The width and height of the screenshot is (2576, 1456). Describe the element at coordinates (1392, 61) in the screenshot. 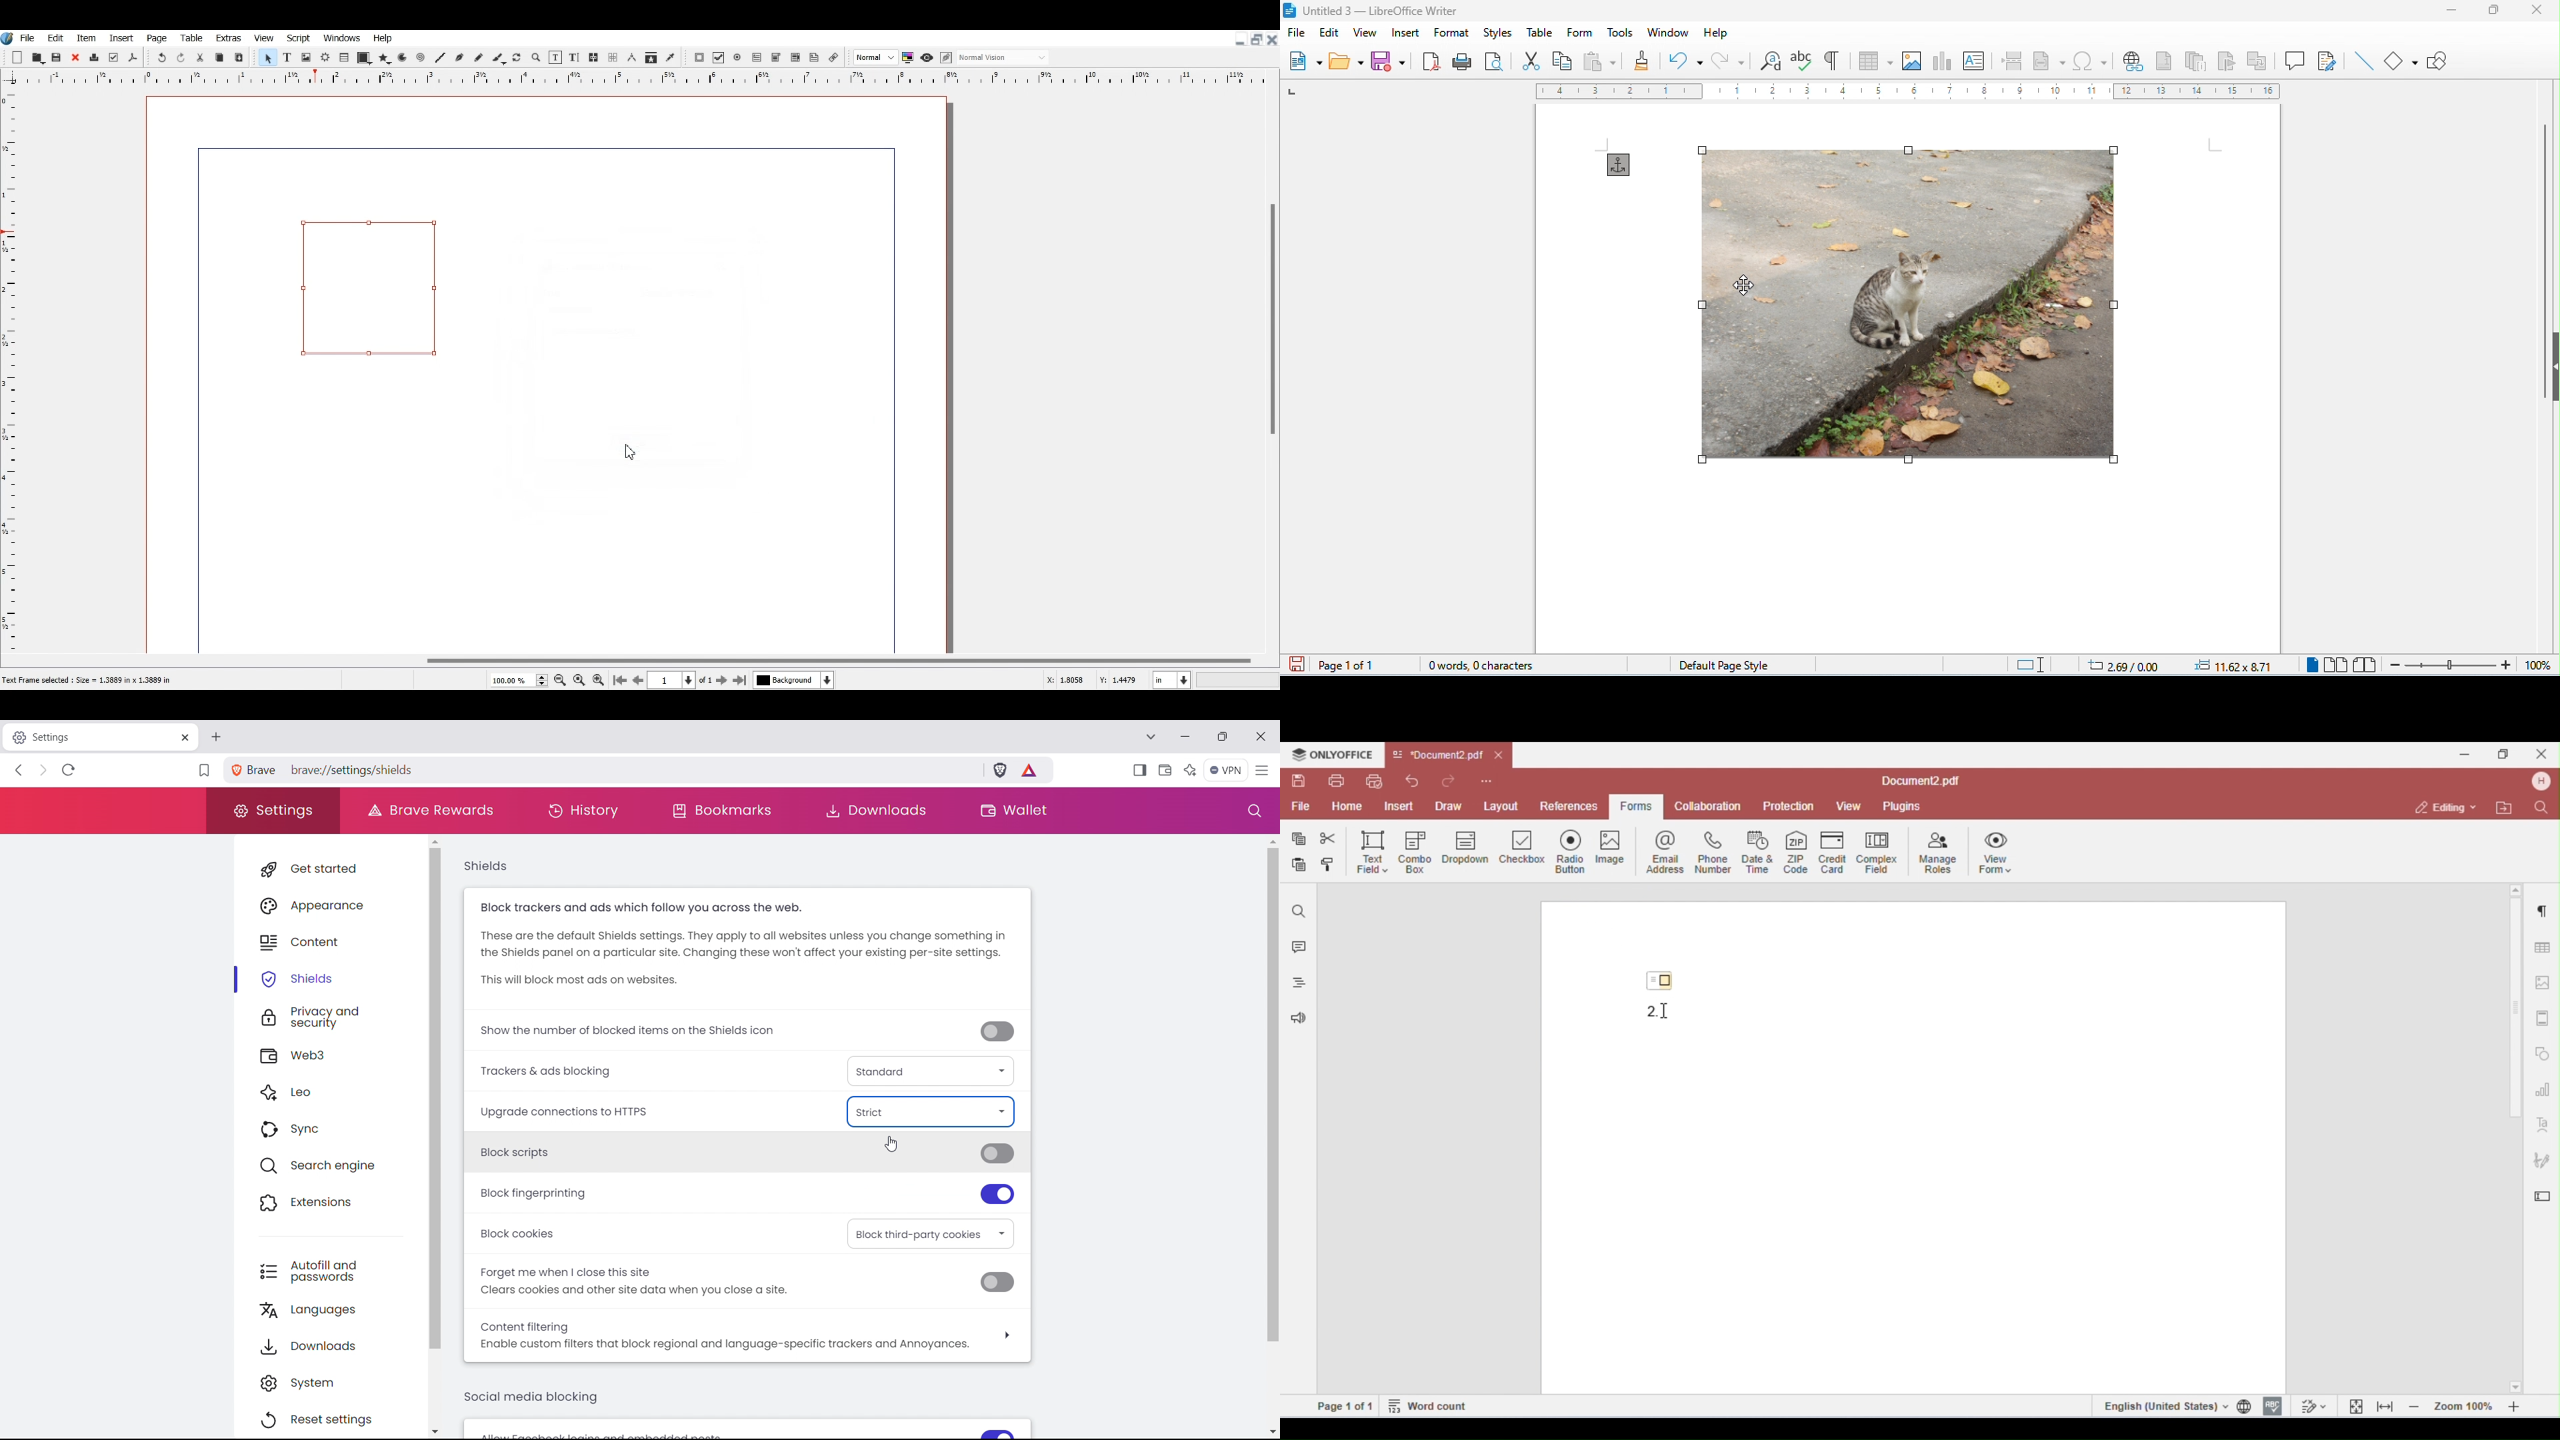

I see `save` at that location.